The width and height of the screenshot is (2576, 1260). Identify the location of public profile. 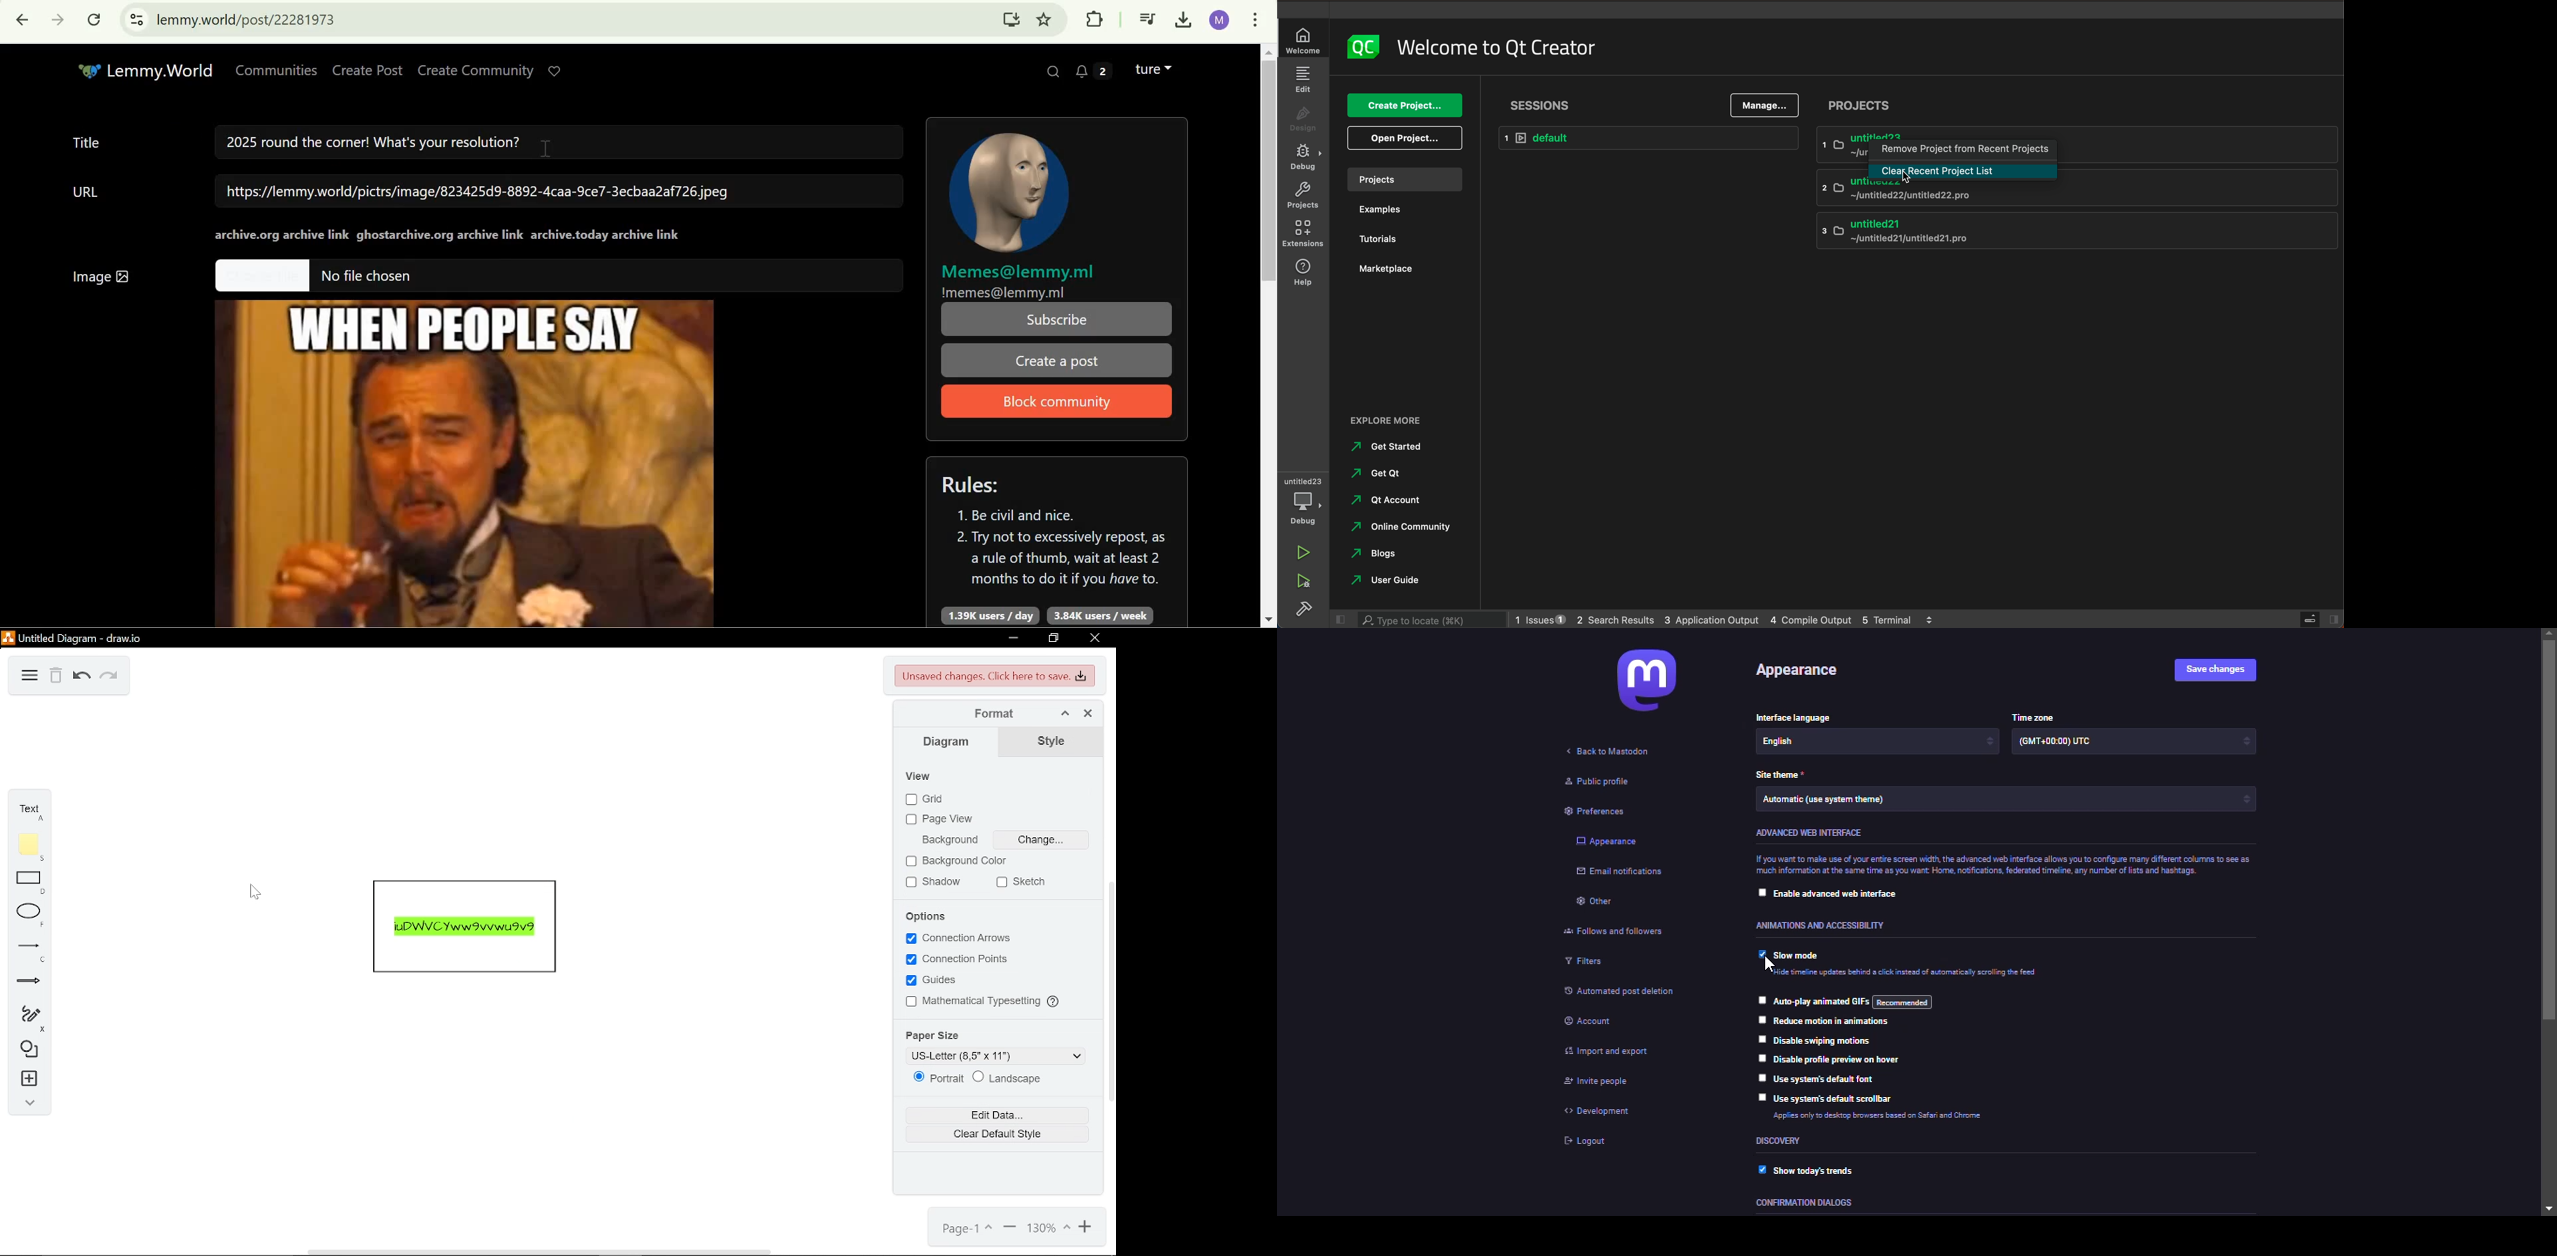
(1600, 784).